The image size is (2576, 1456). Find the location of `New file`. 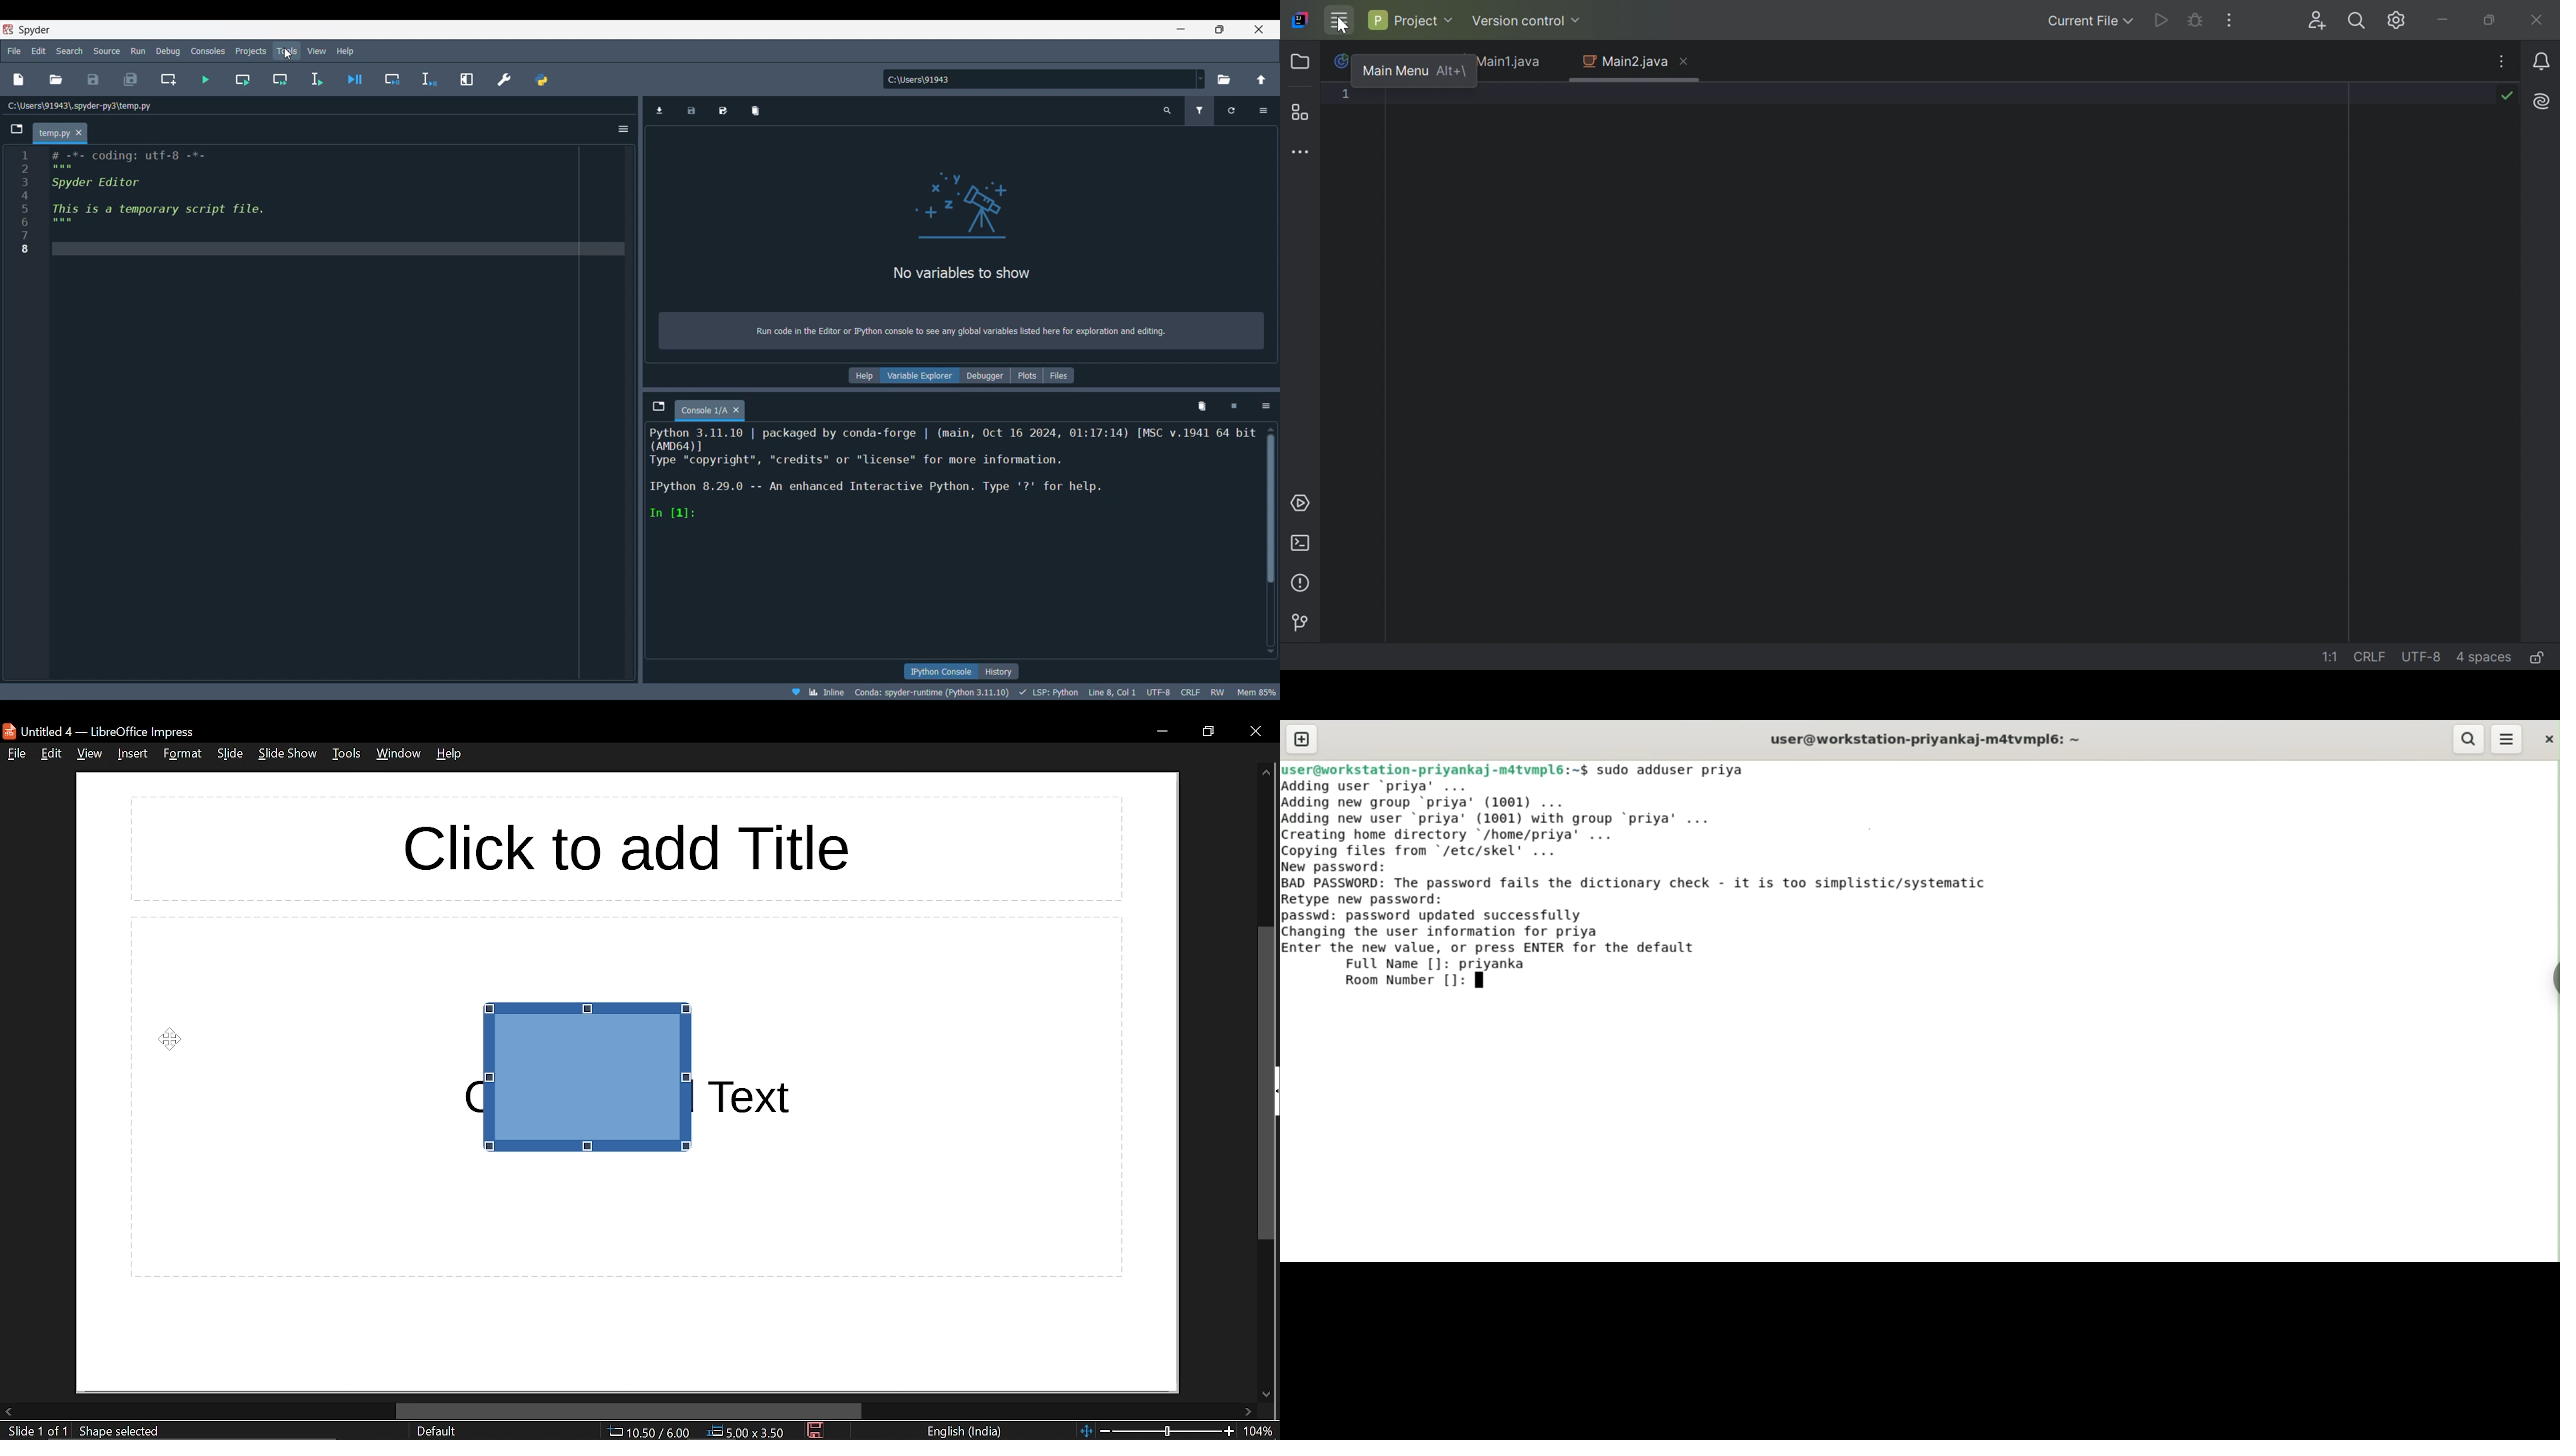

New file is located at coordinates (19, 79).